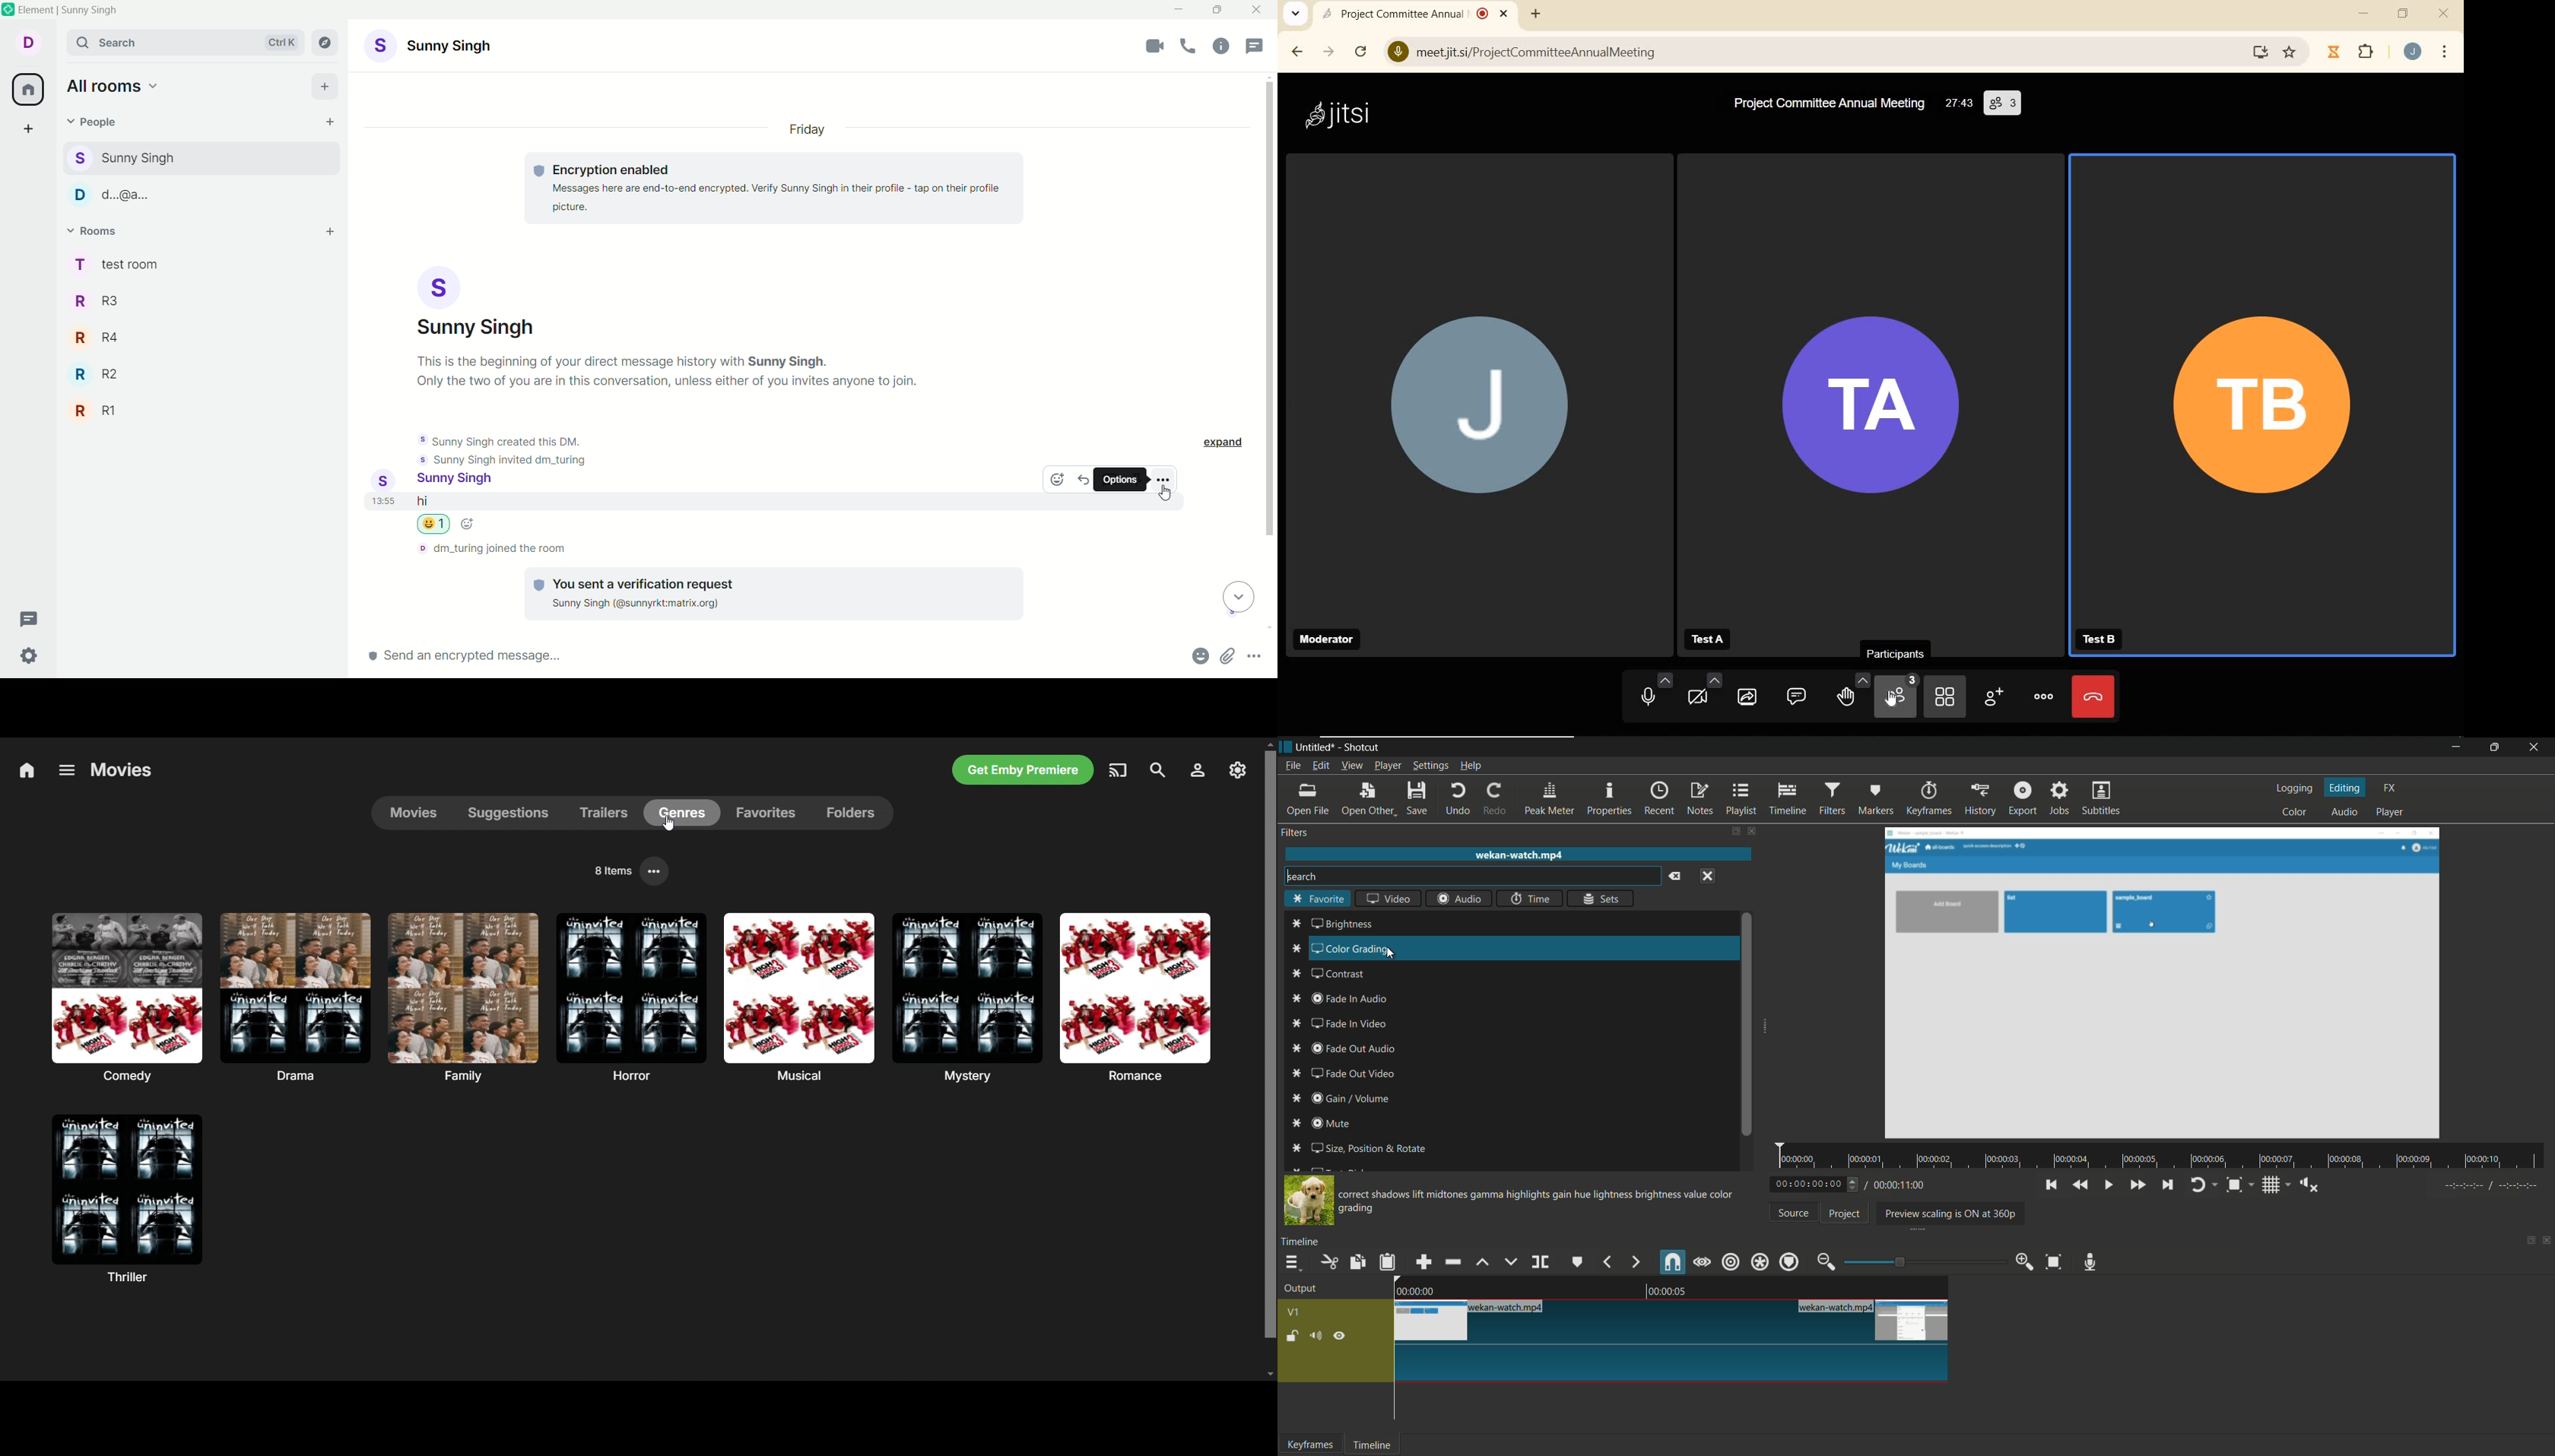 The height and width of the screenshot is (1456, 2576). What do you see at coordinates (2536, 747) in the screenshot?
I see `close app` at bounding box center [2536, 747].